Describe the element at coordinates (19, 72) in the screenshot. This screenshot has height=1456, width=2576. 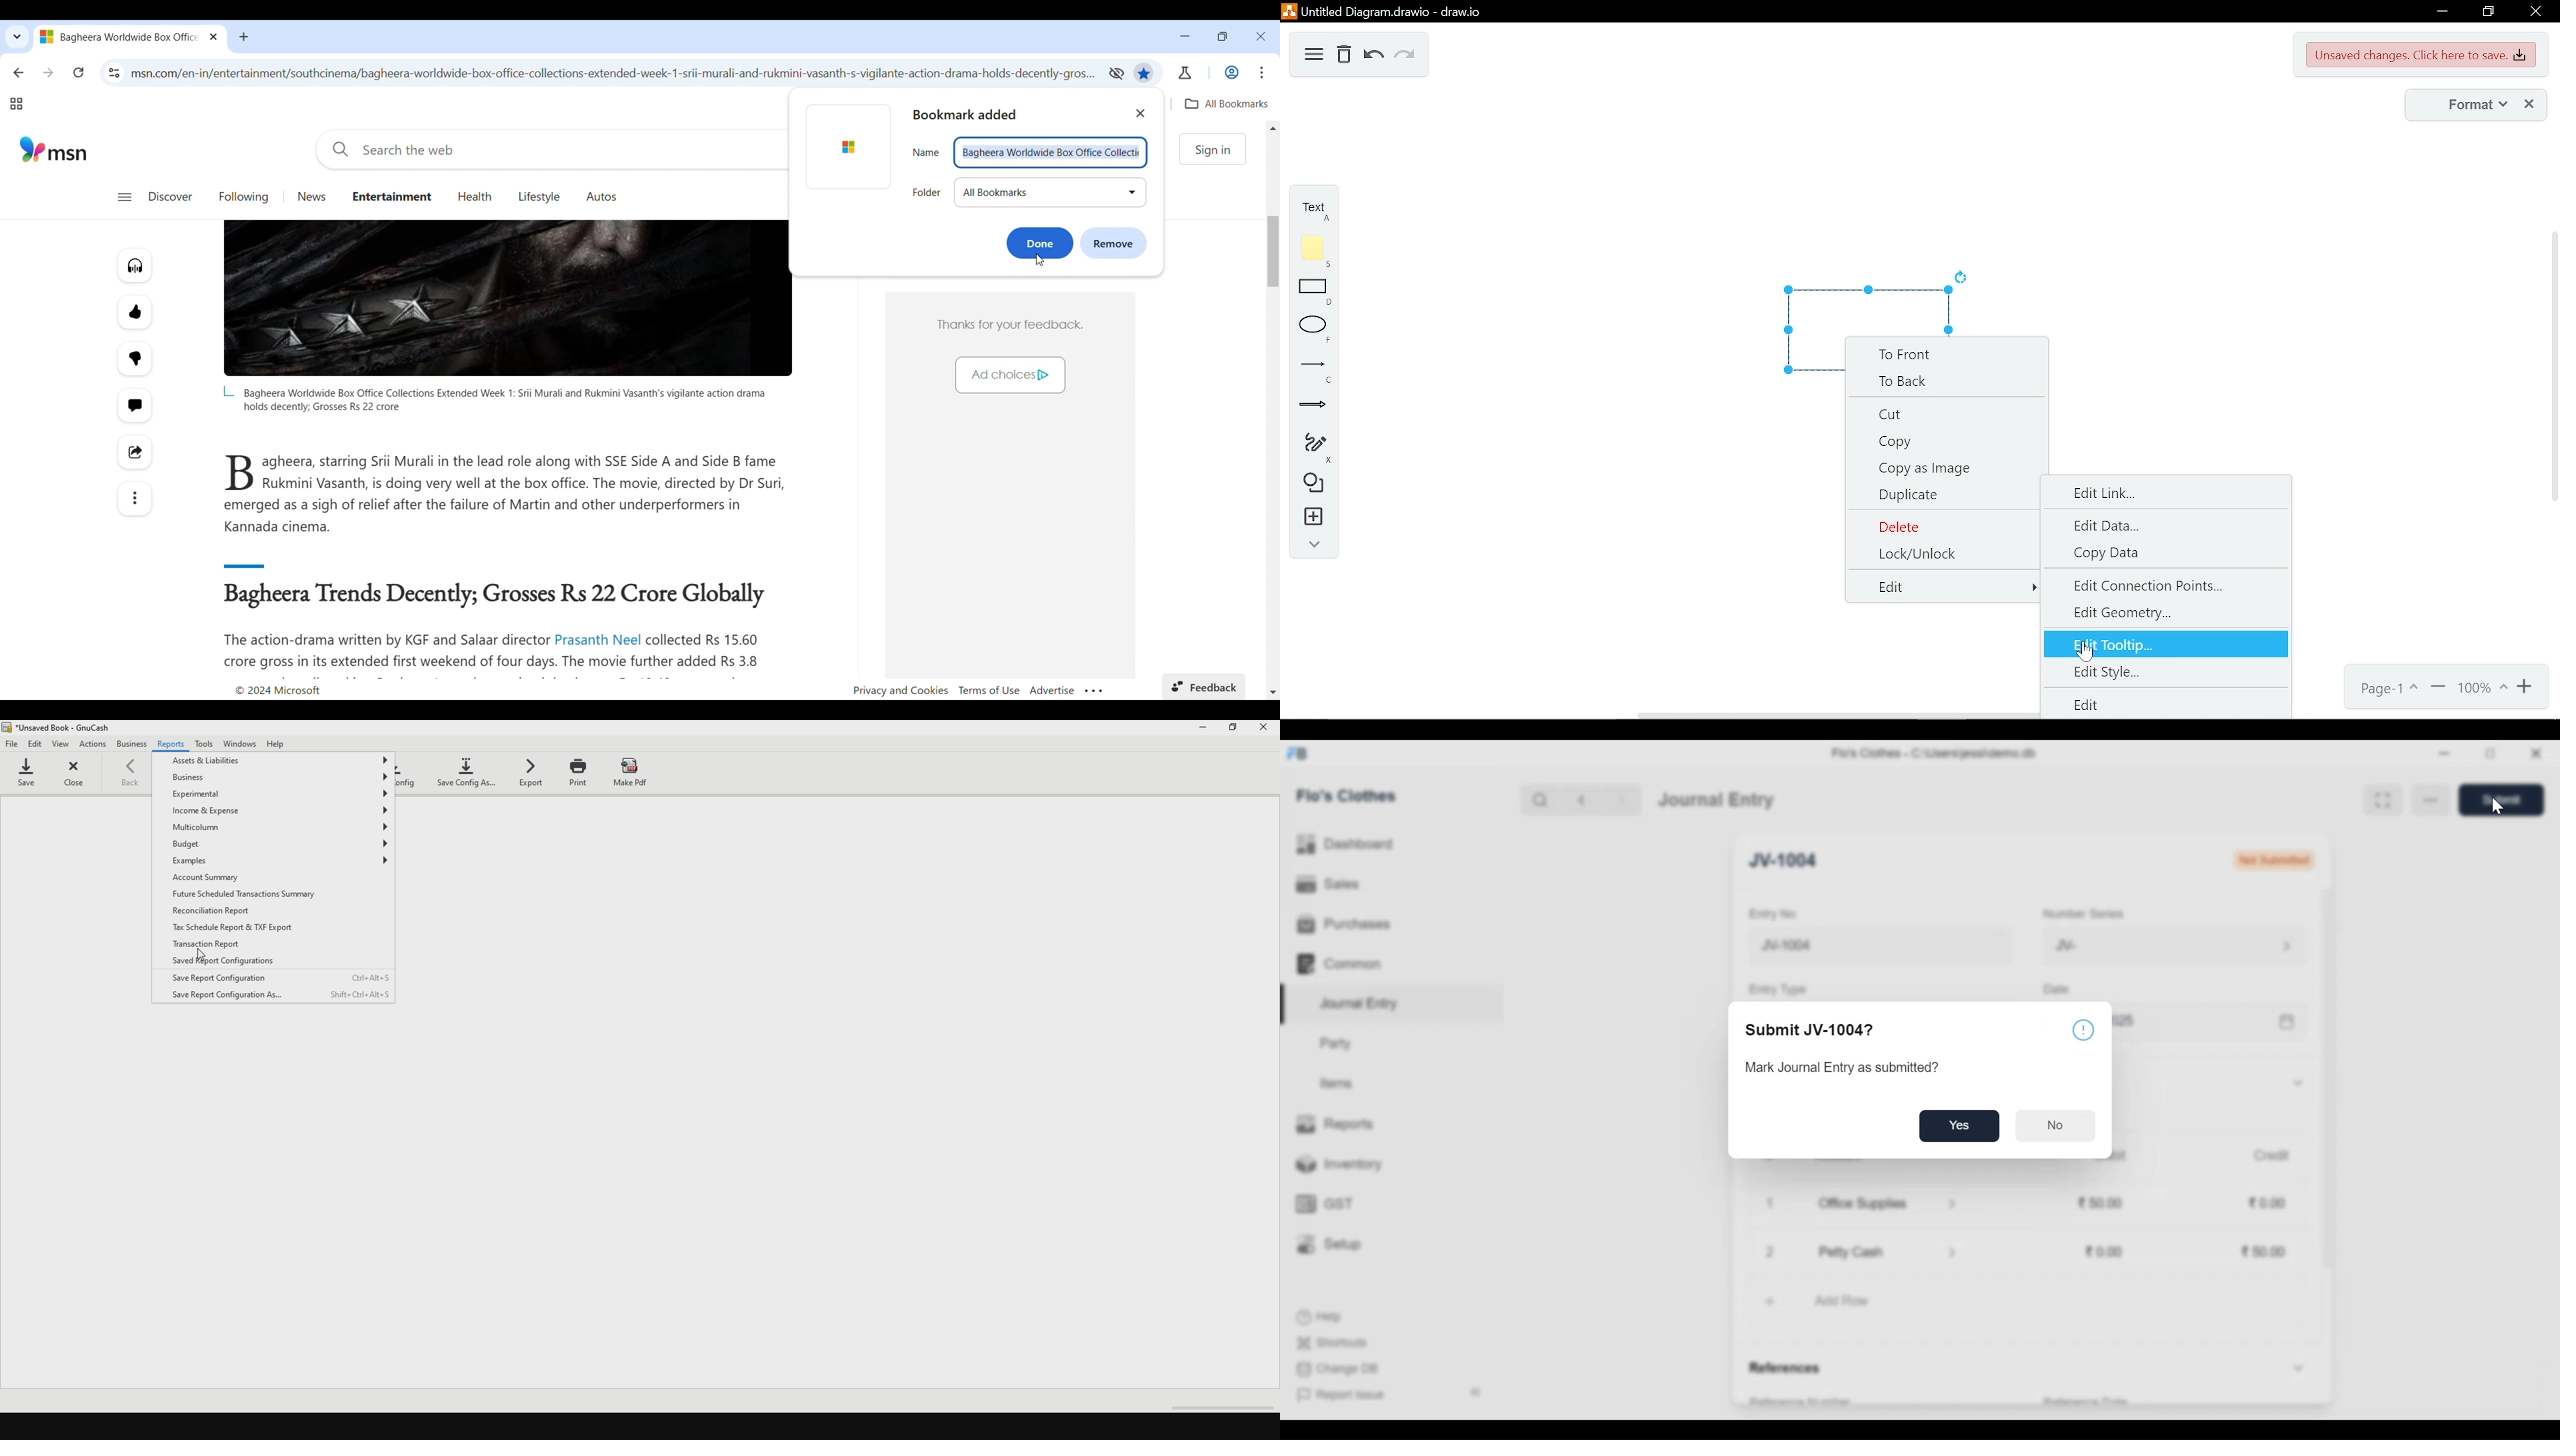
I see `Go back` at that location.